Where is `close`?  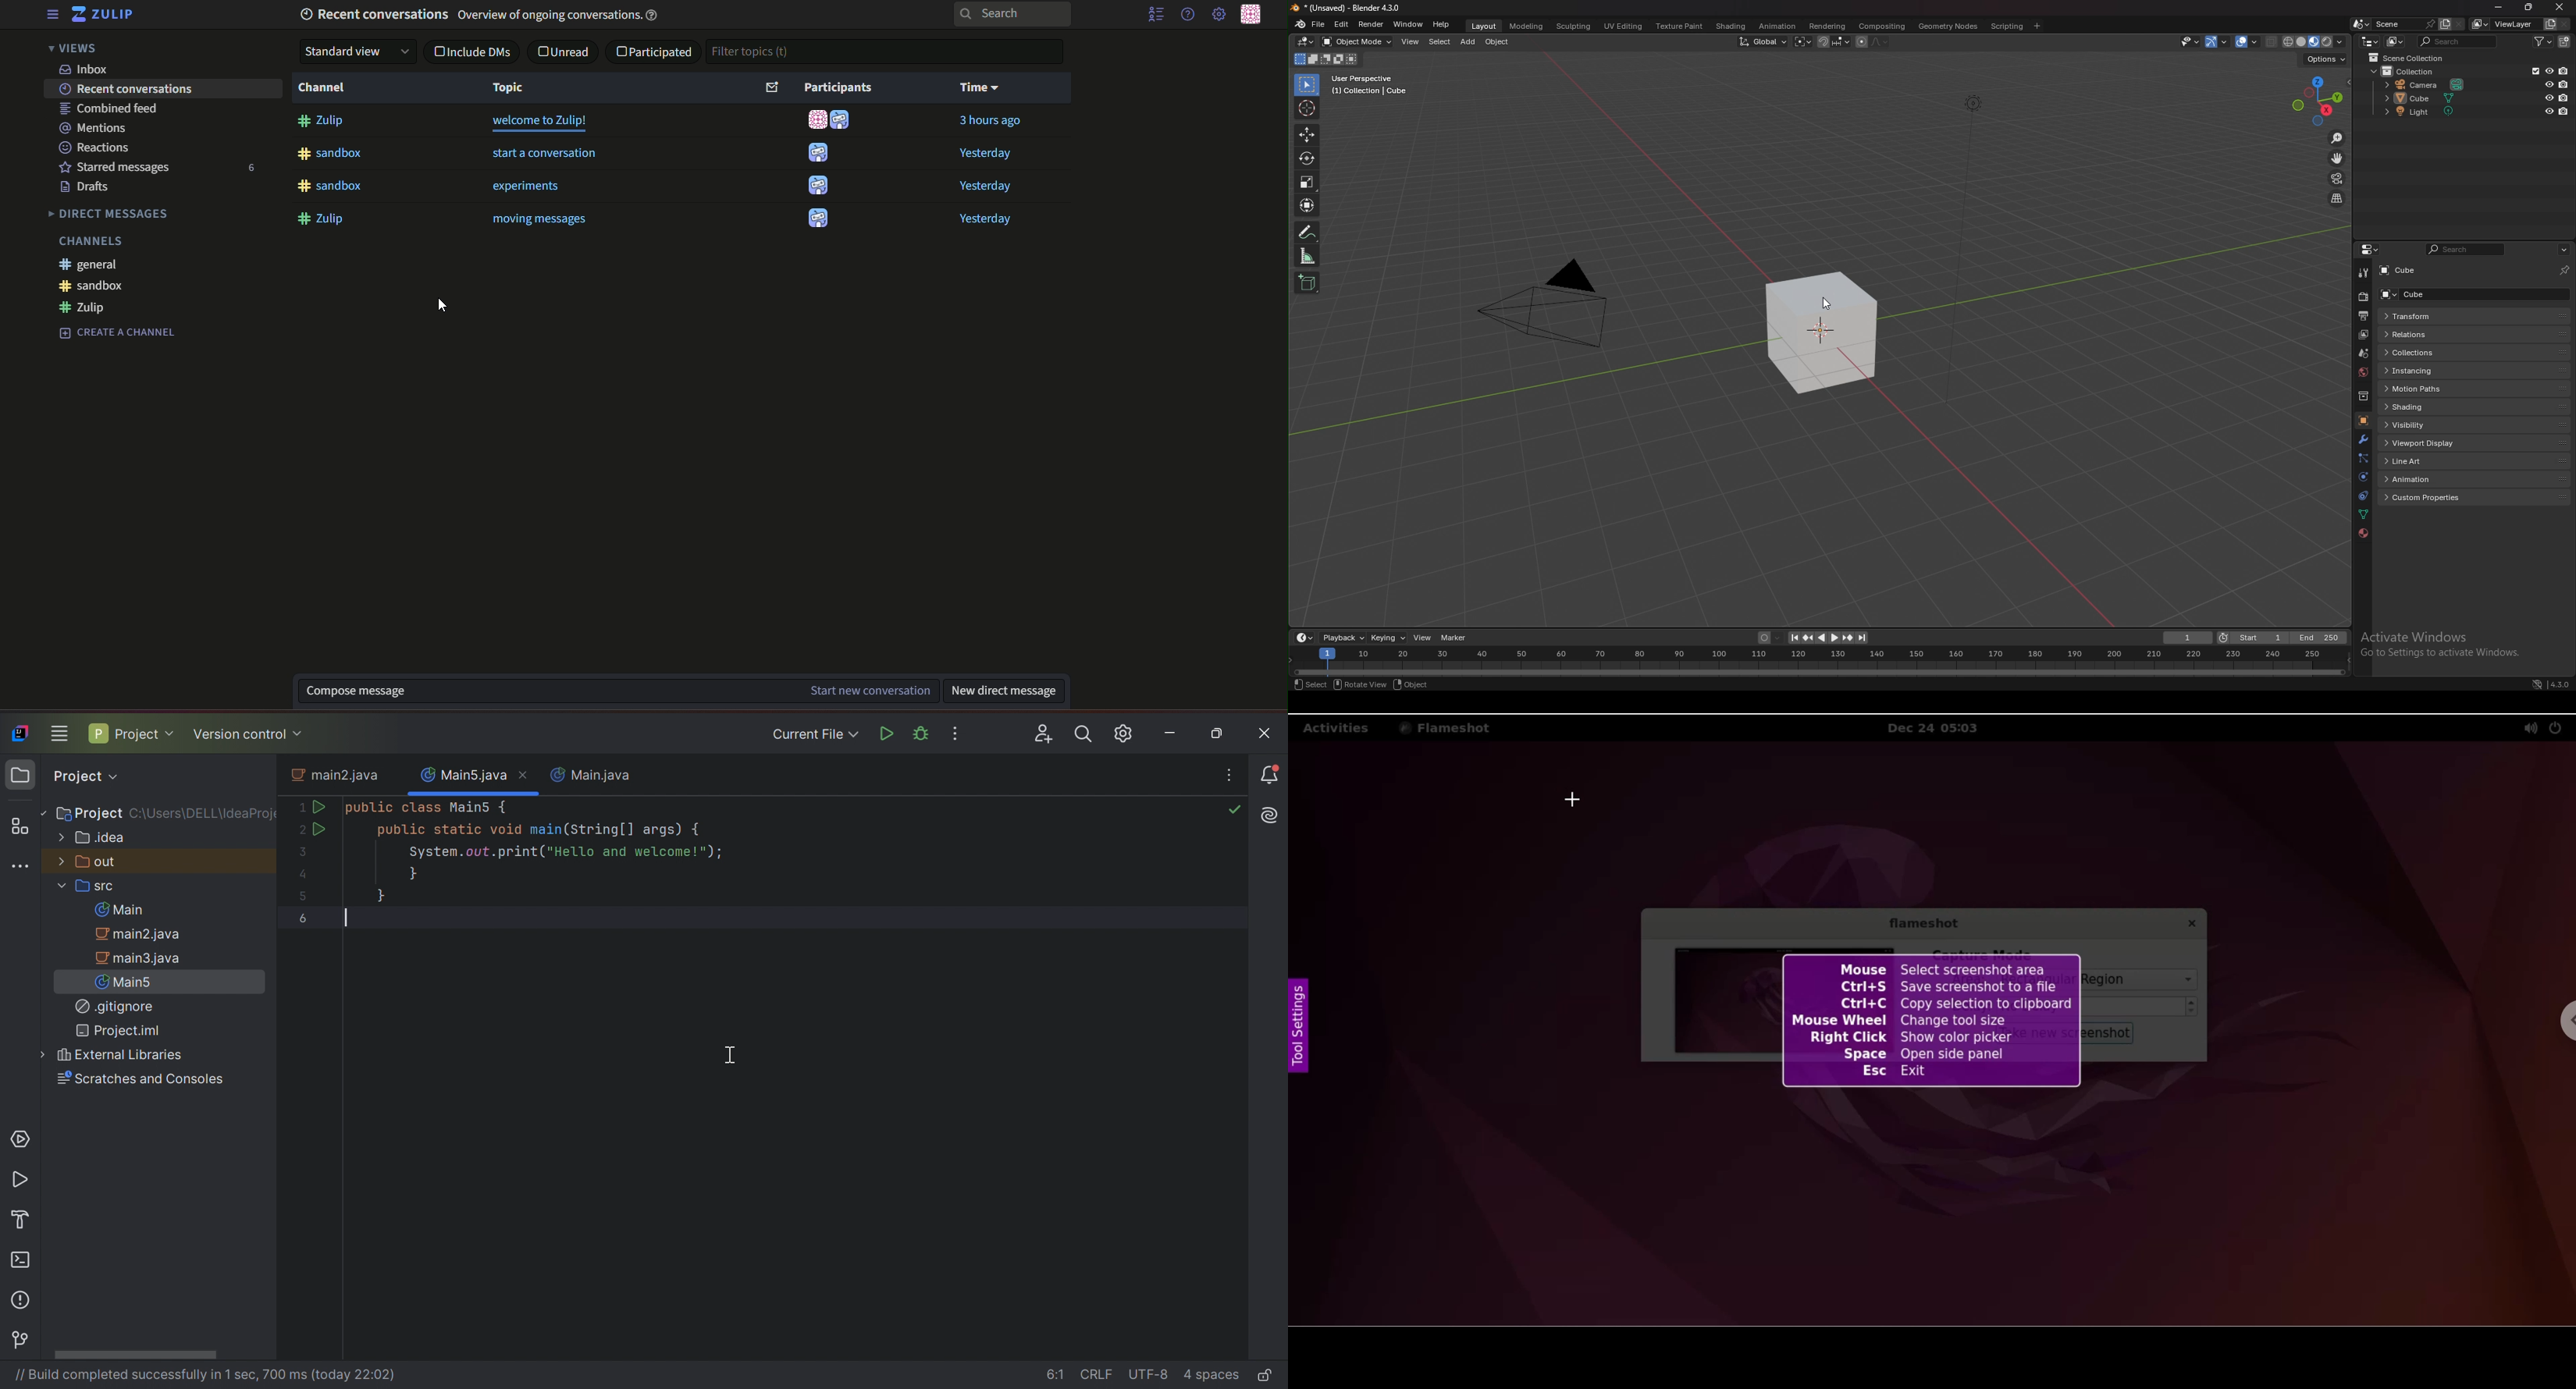 close is located at coordinates (2559, 7).